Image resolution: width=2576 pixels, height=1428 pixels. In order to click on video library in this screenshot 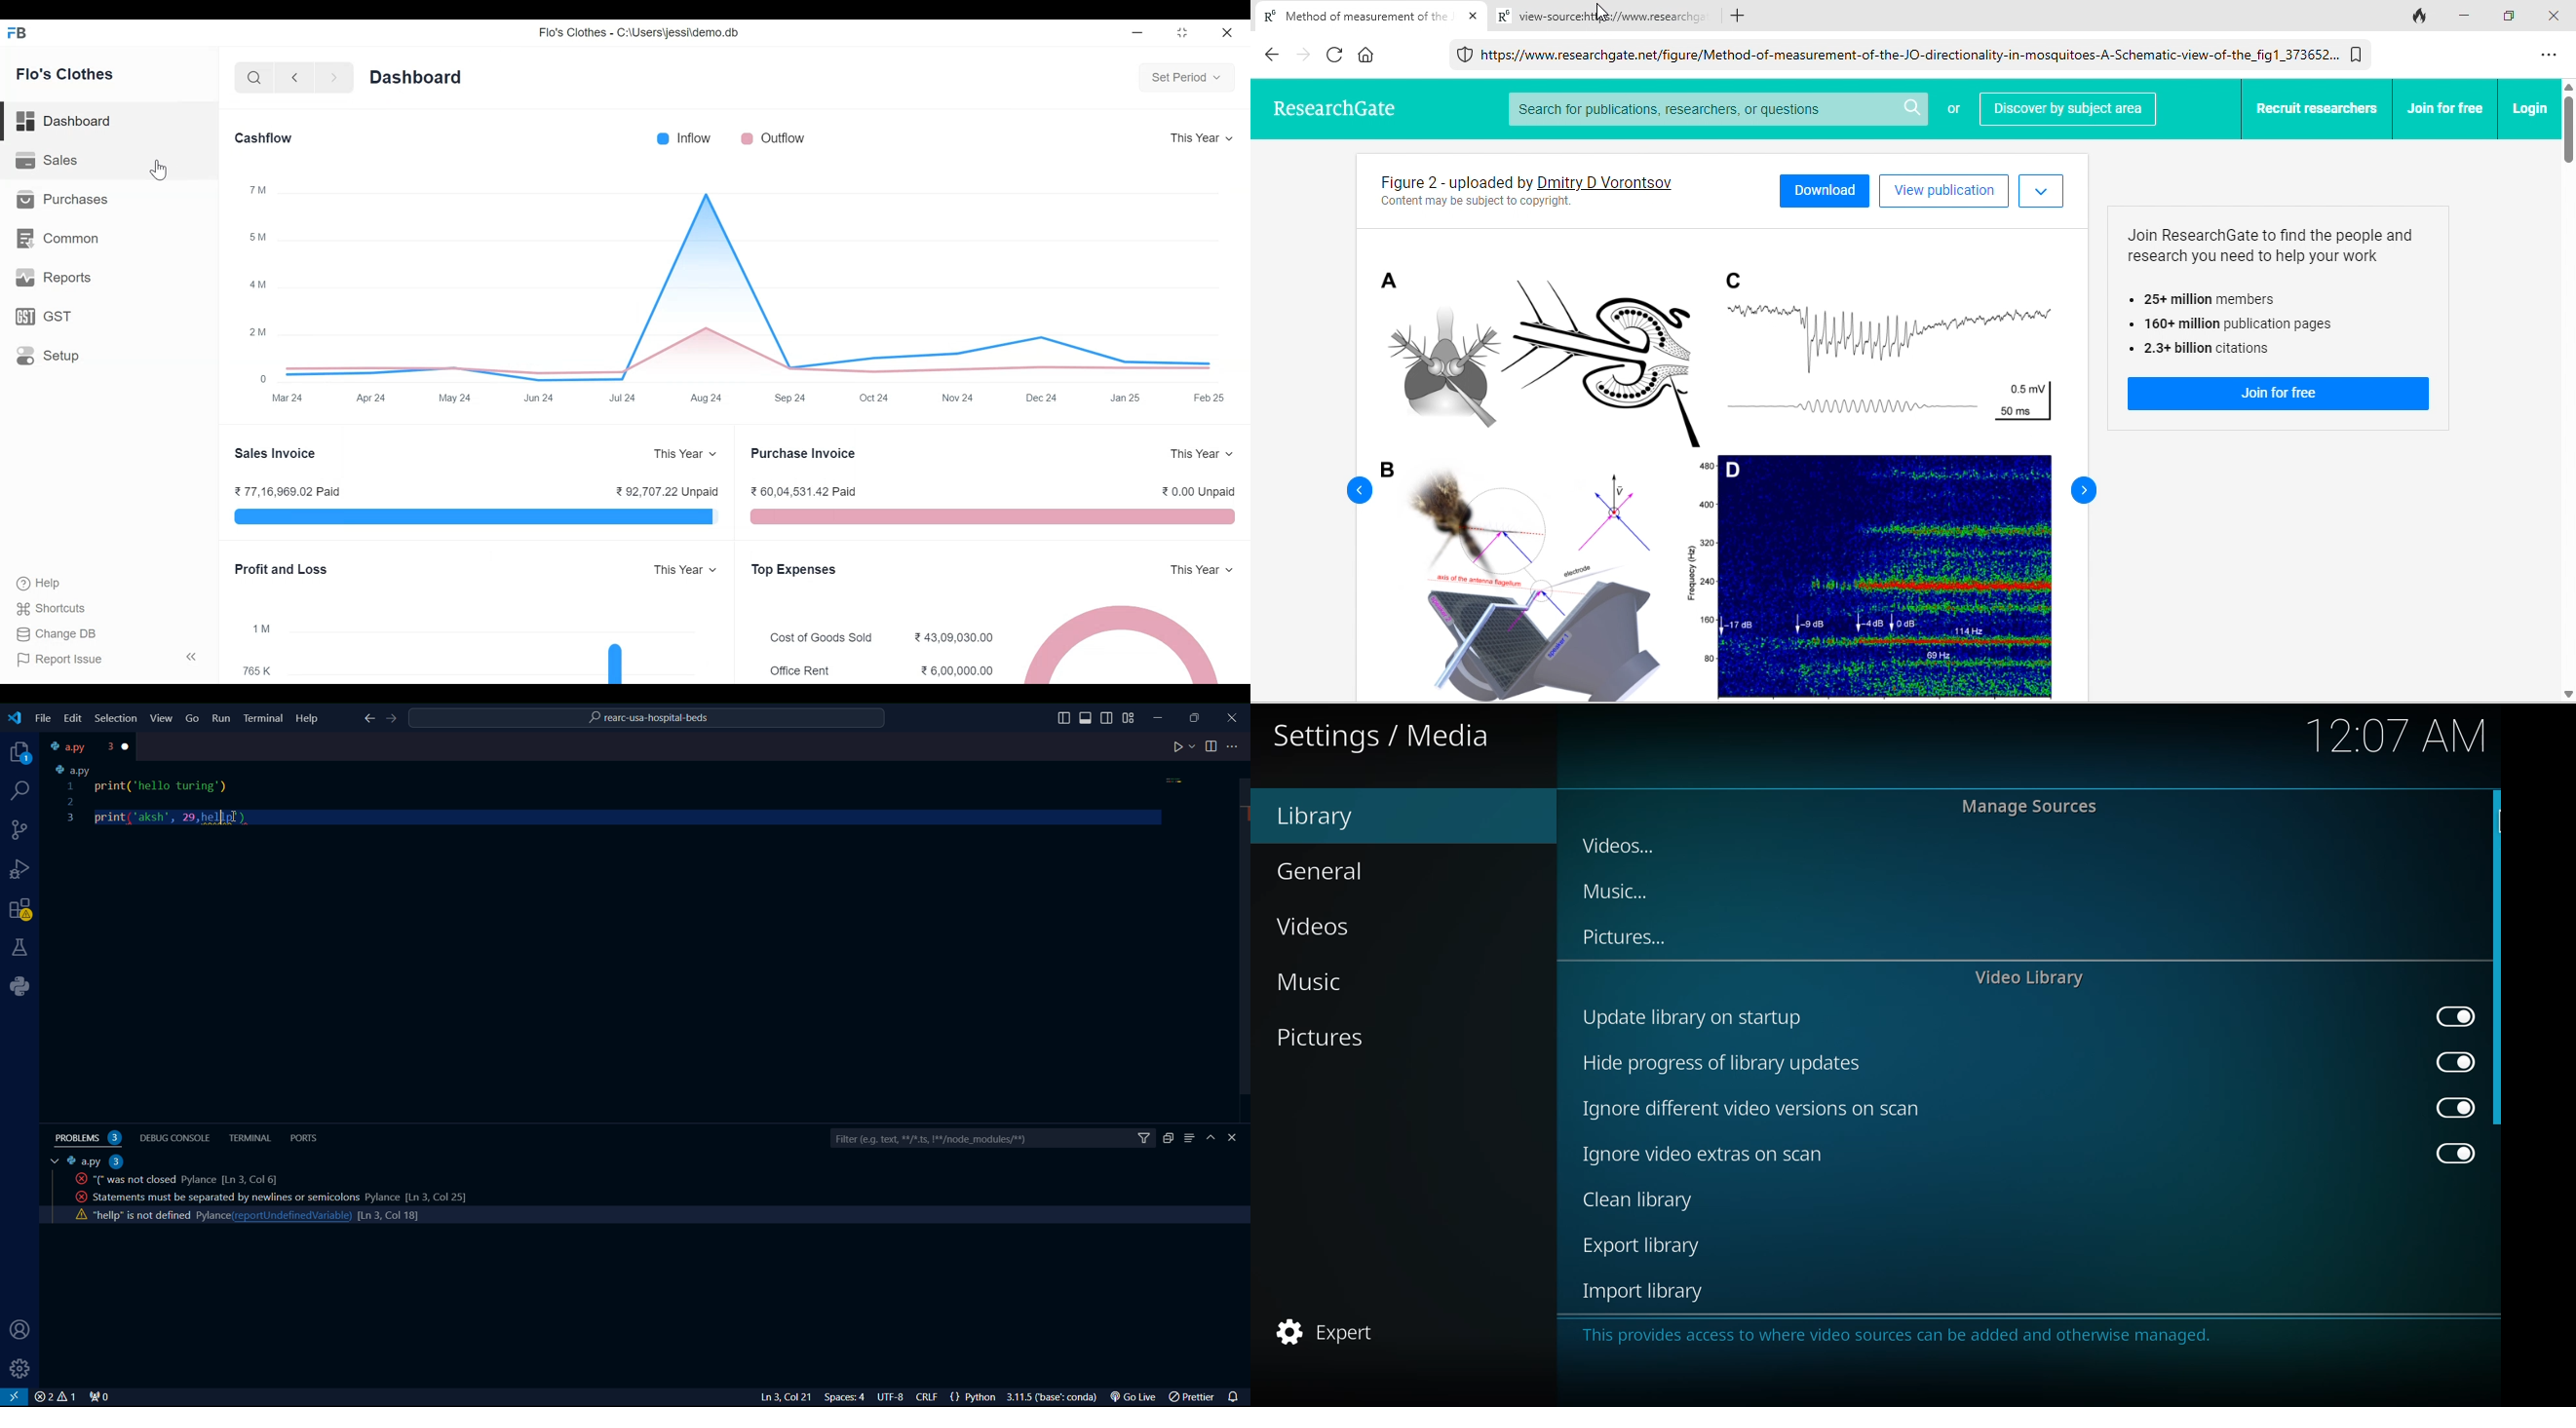, I will do `click(2028, 975)`.